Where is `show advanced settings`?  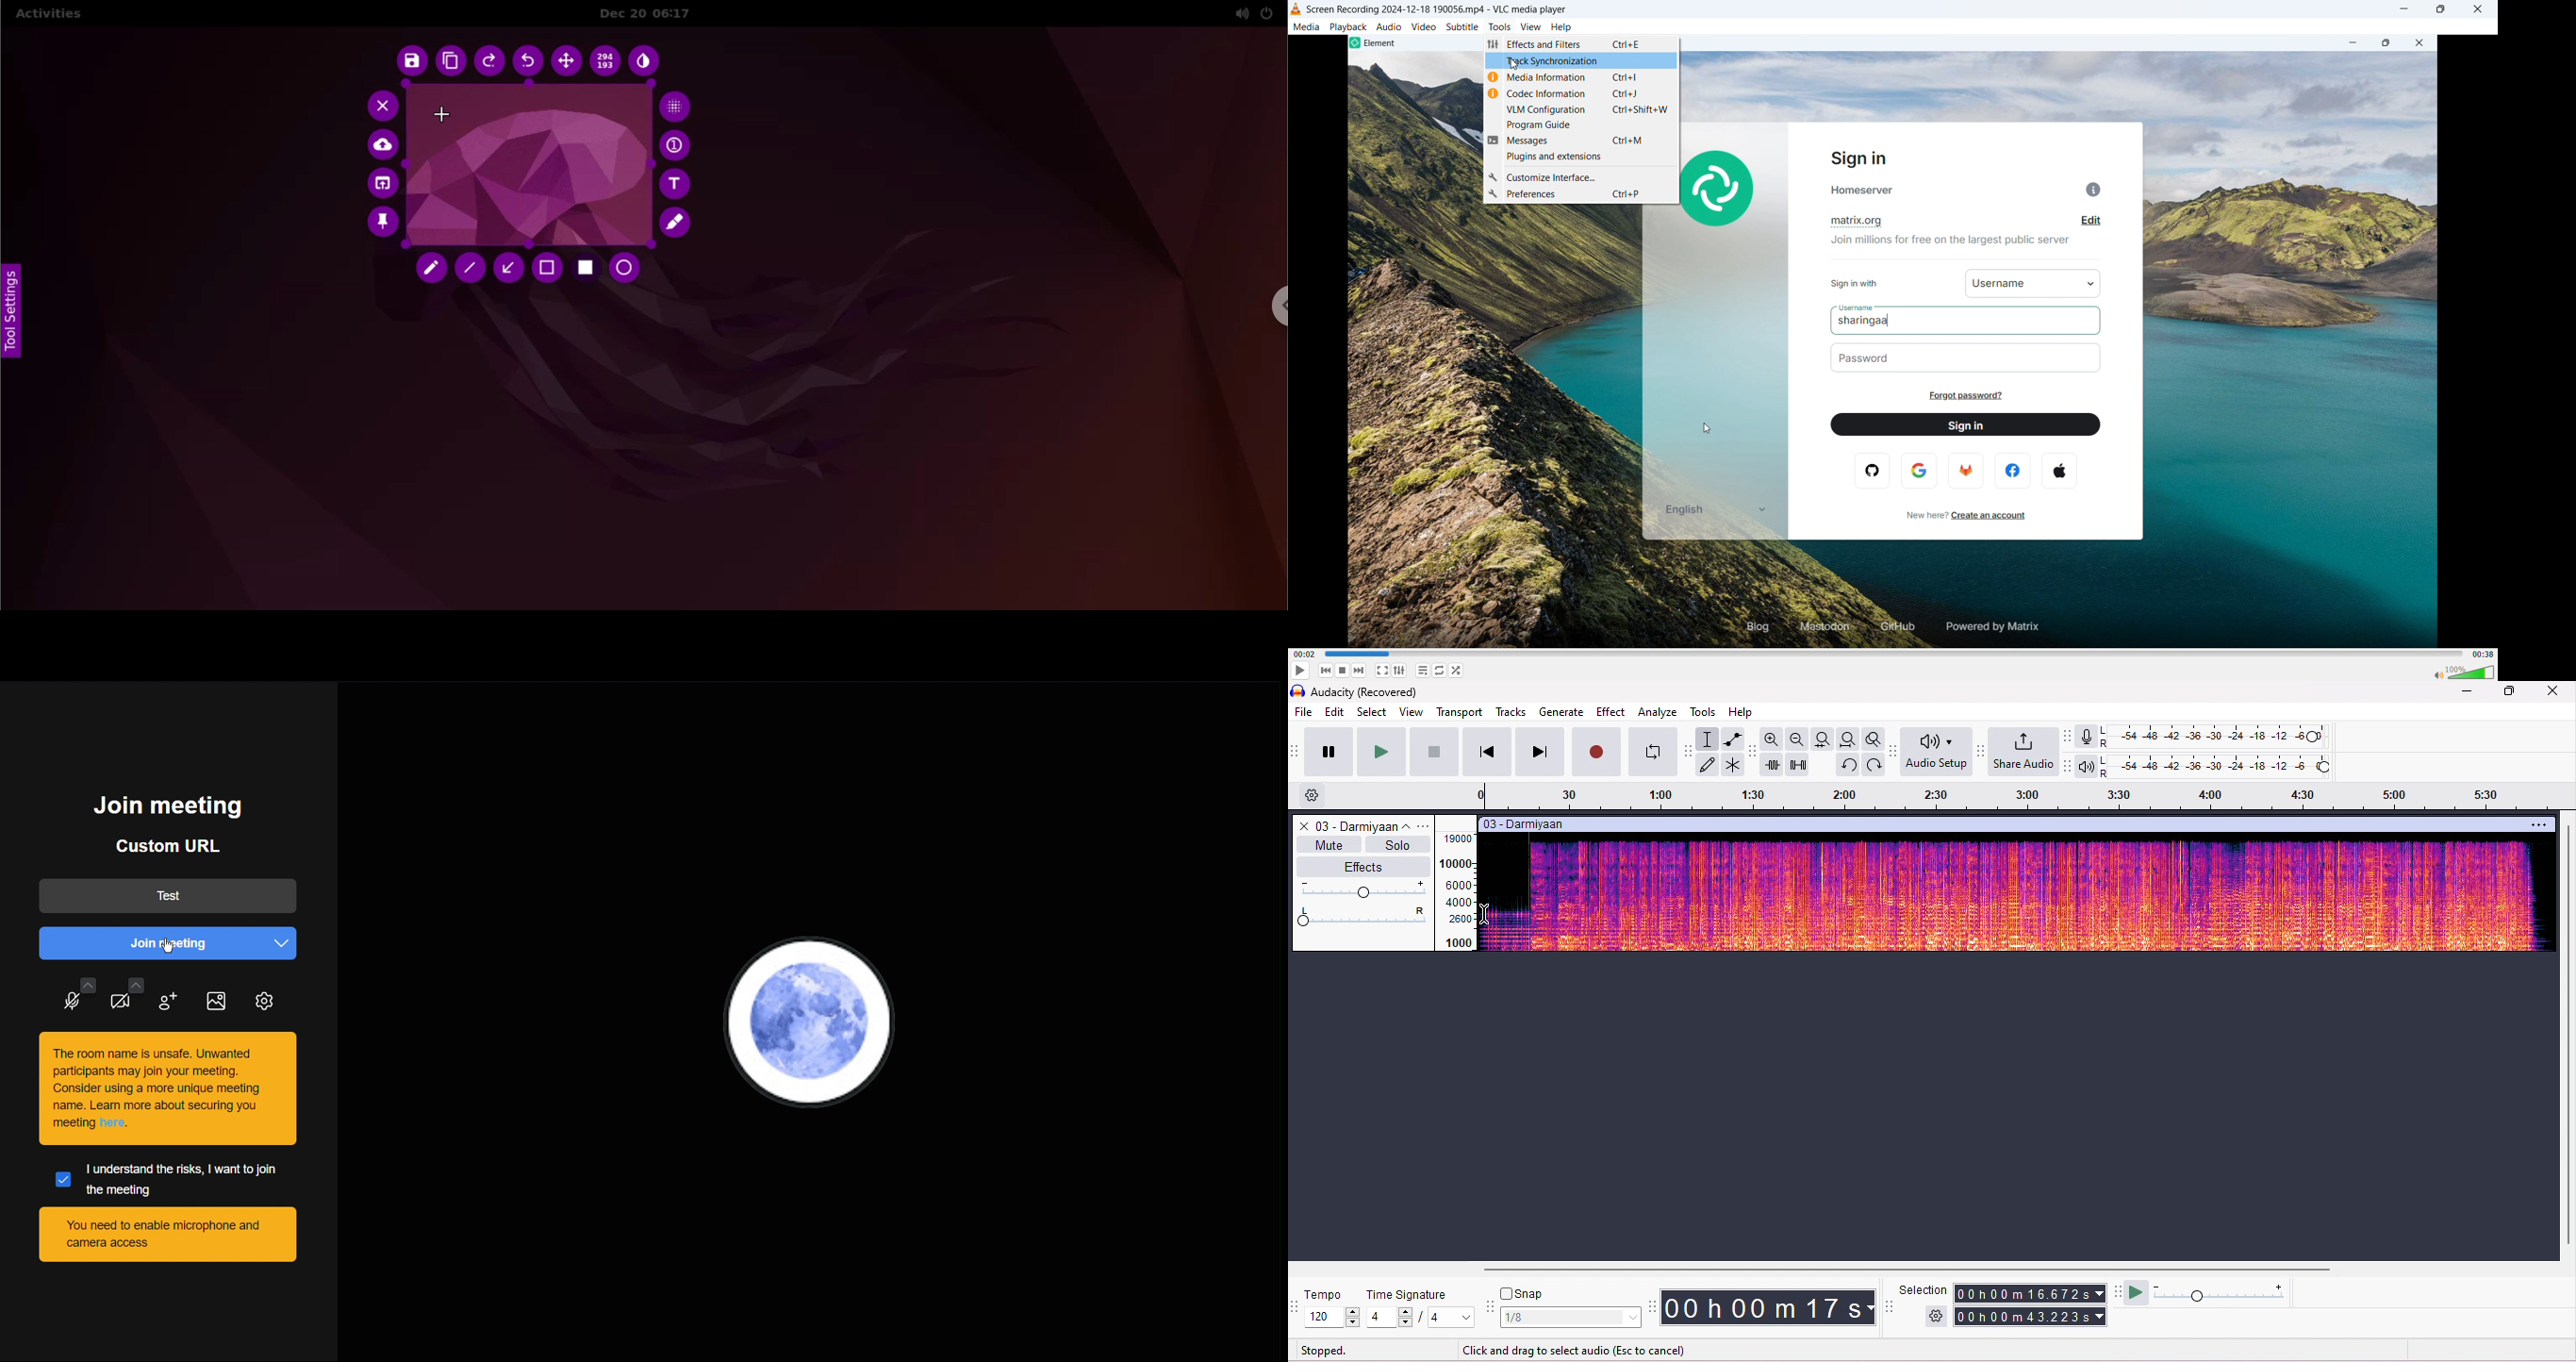 show advanced settings is located at coordinates (1401, 670).